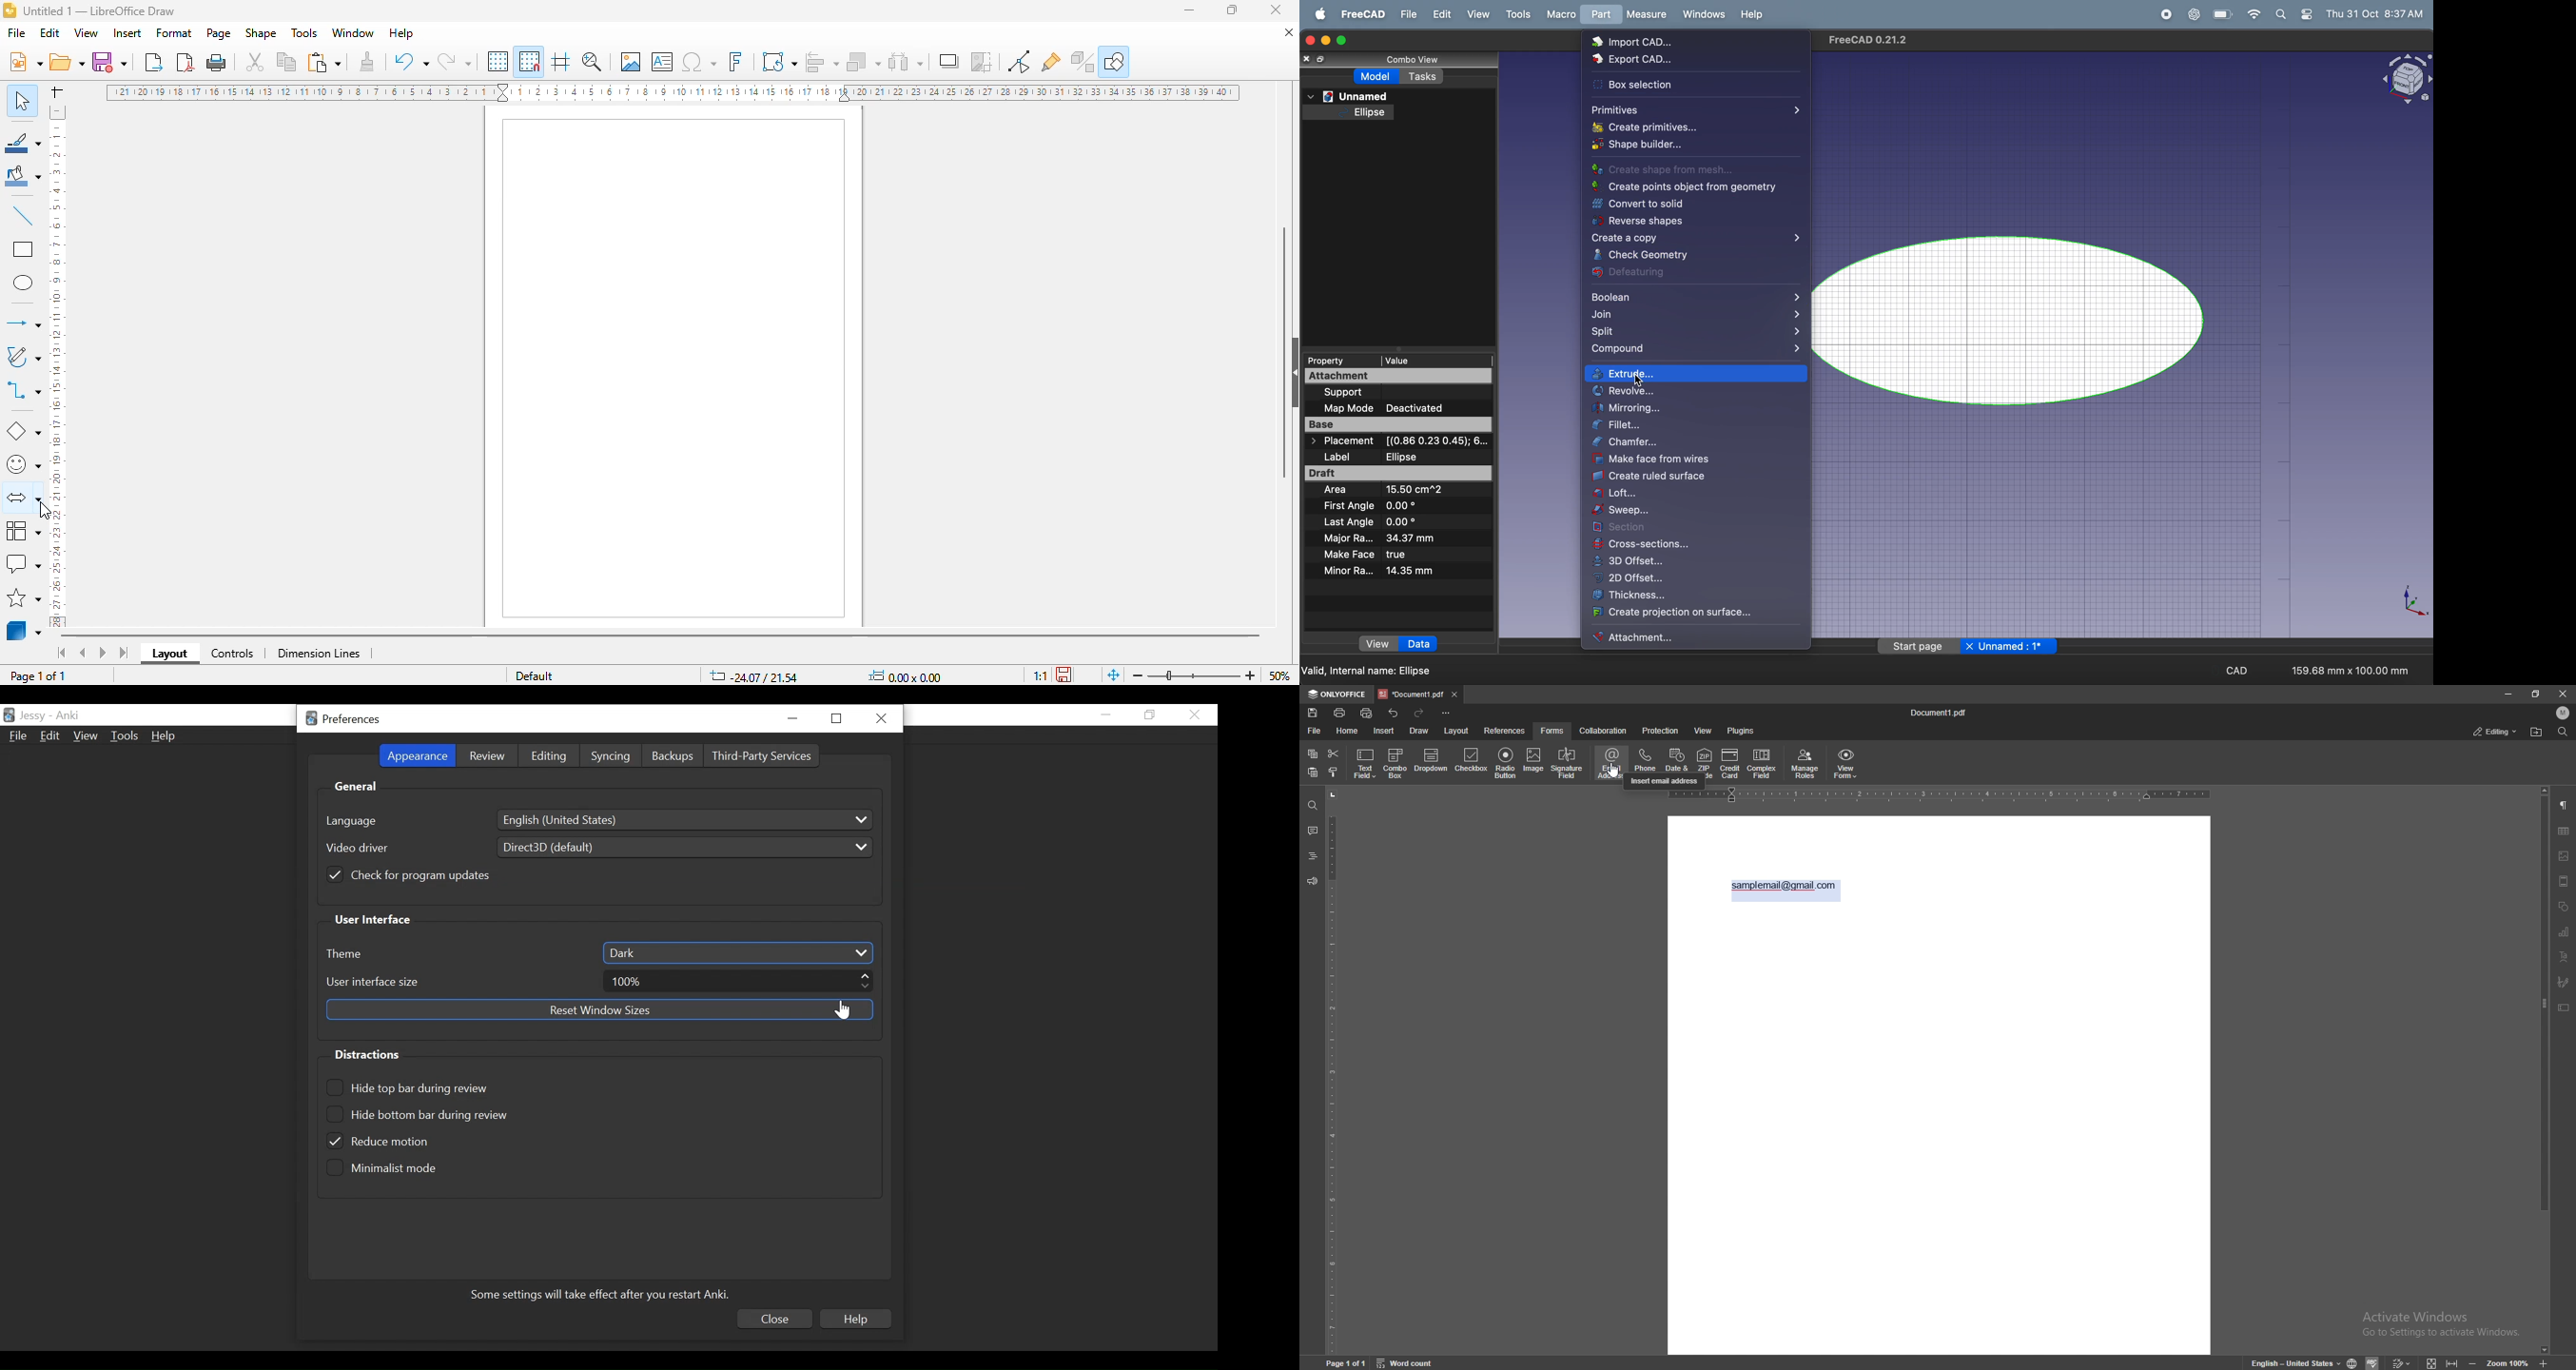  What do you see at coordinates (1650, 545) in the screenshot?
I see `cross section` at bounding box center [1650, 545].